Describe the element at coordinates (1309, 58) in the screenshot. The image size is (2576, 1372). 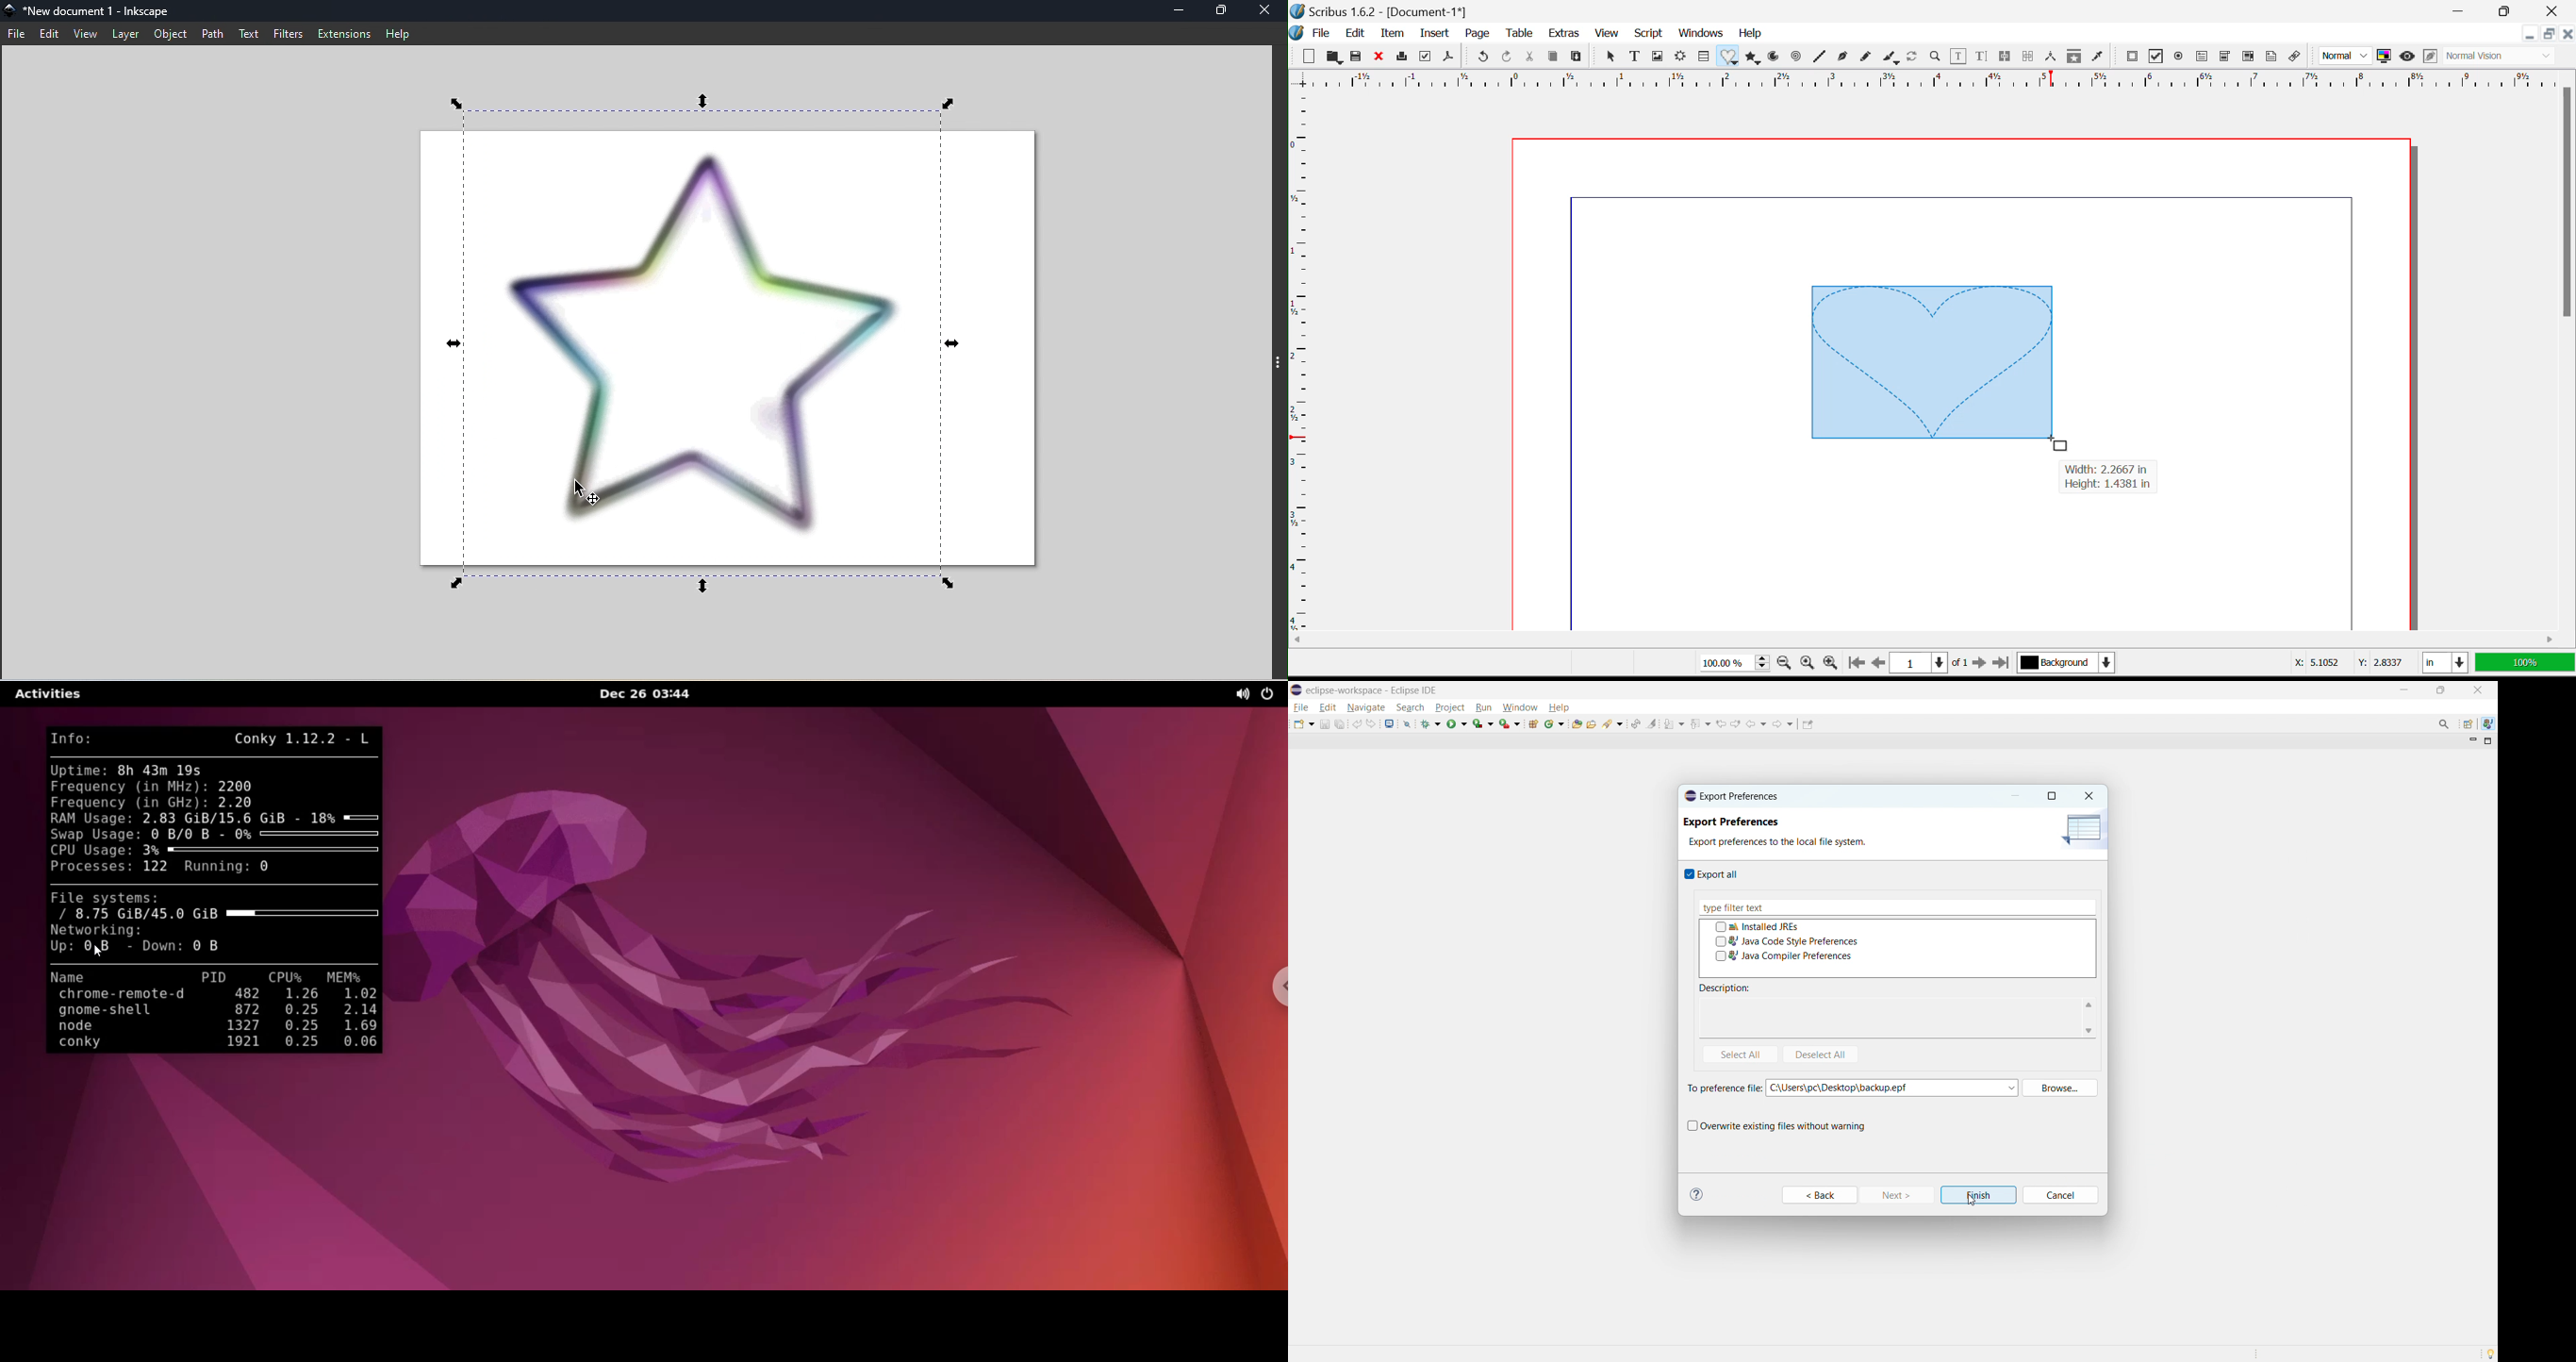
I see `New` at that location.